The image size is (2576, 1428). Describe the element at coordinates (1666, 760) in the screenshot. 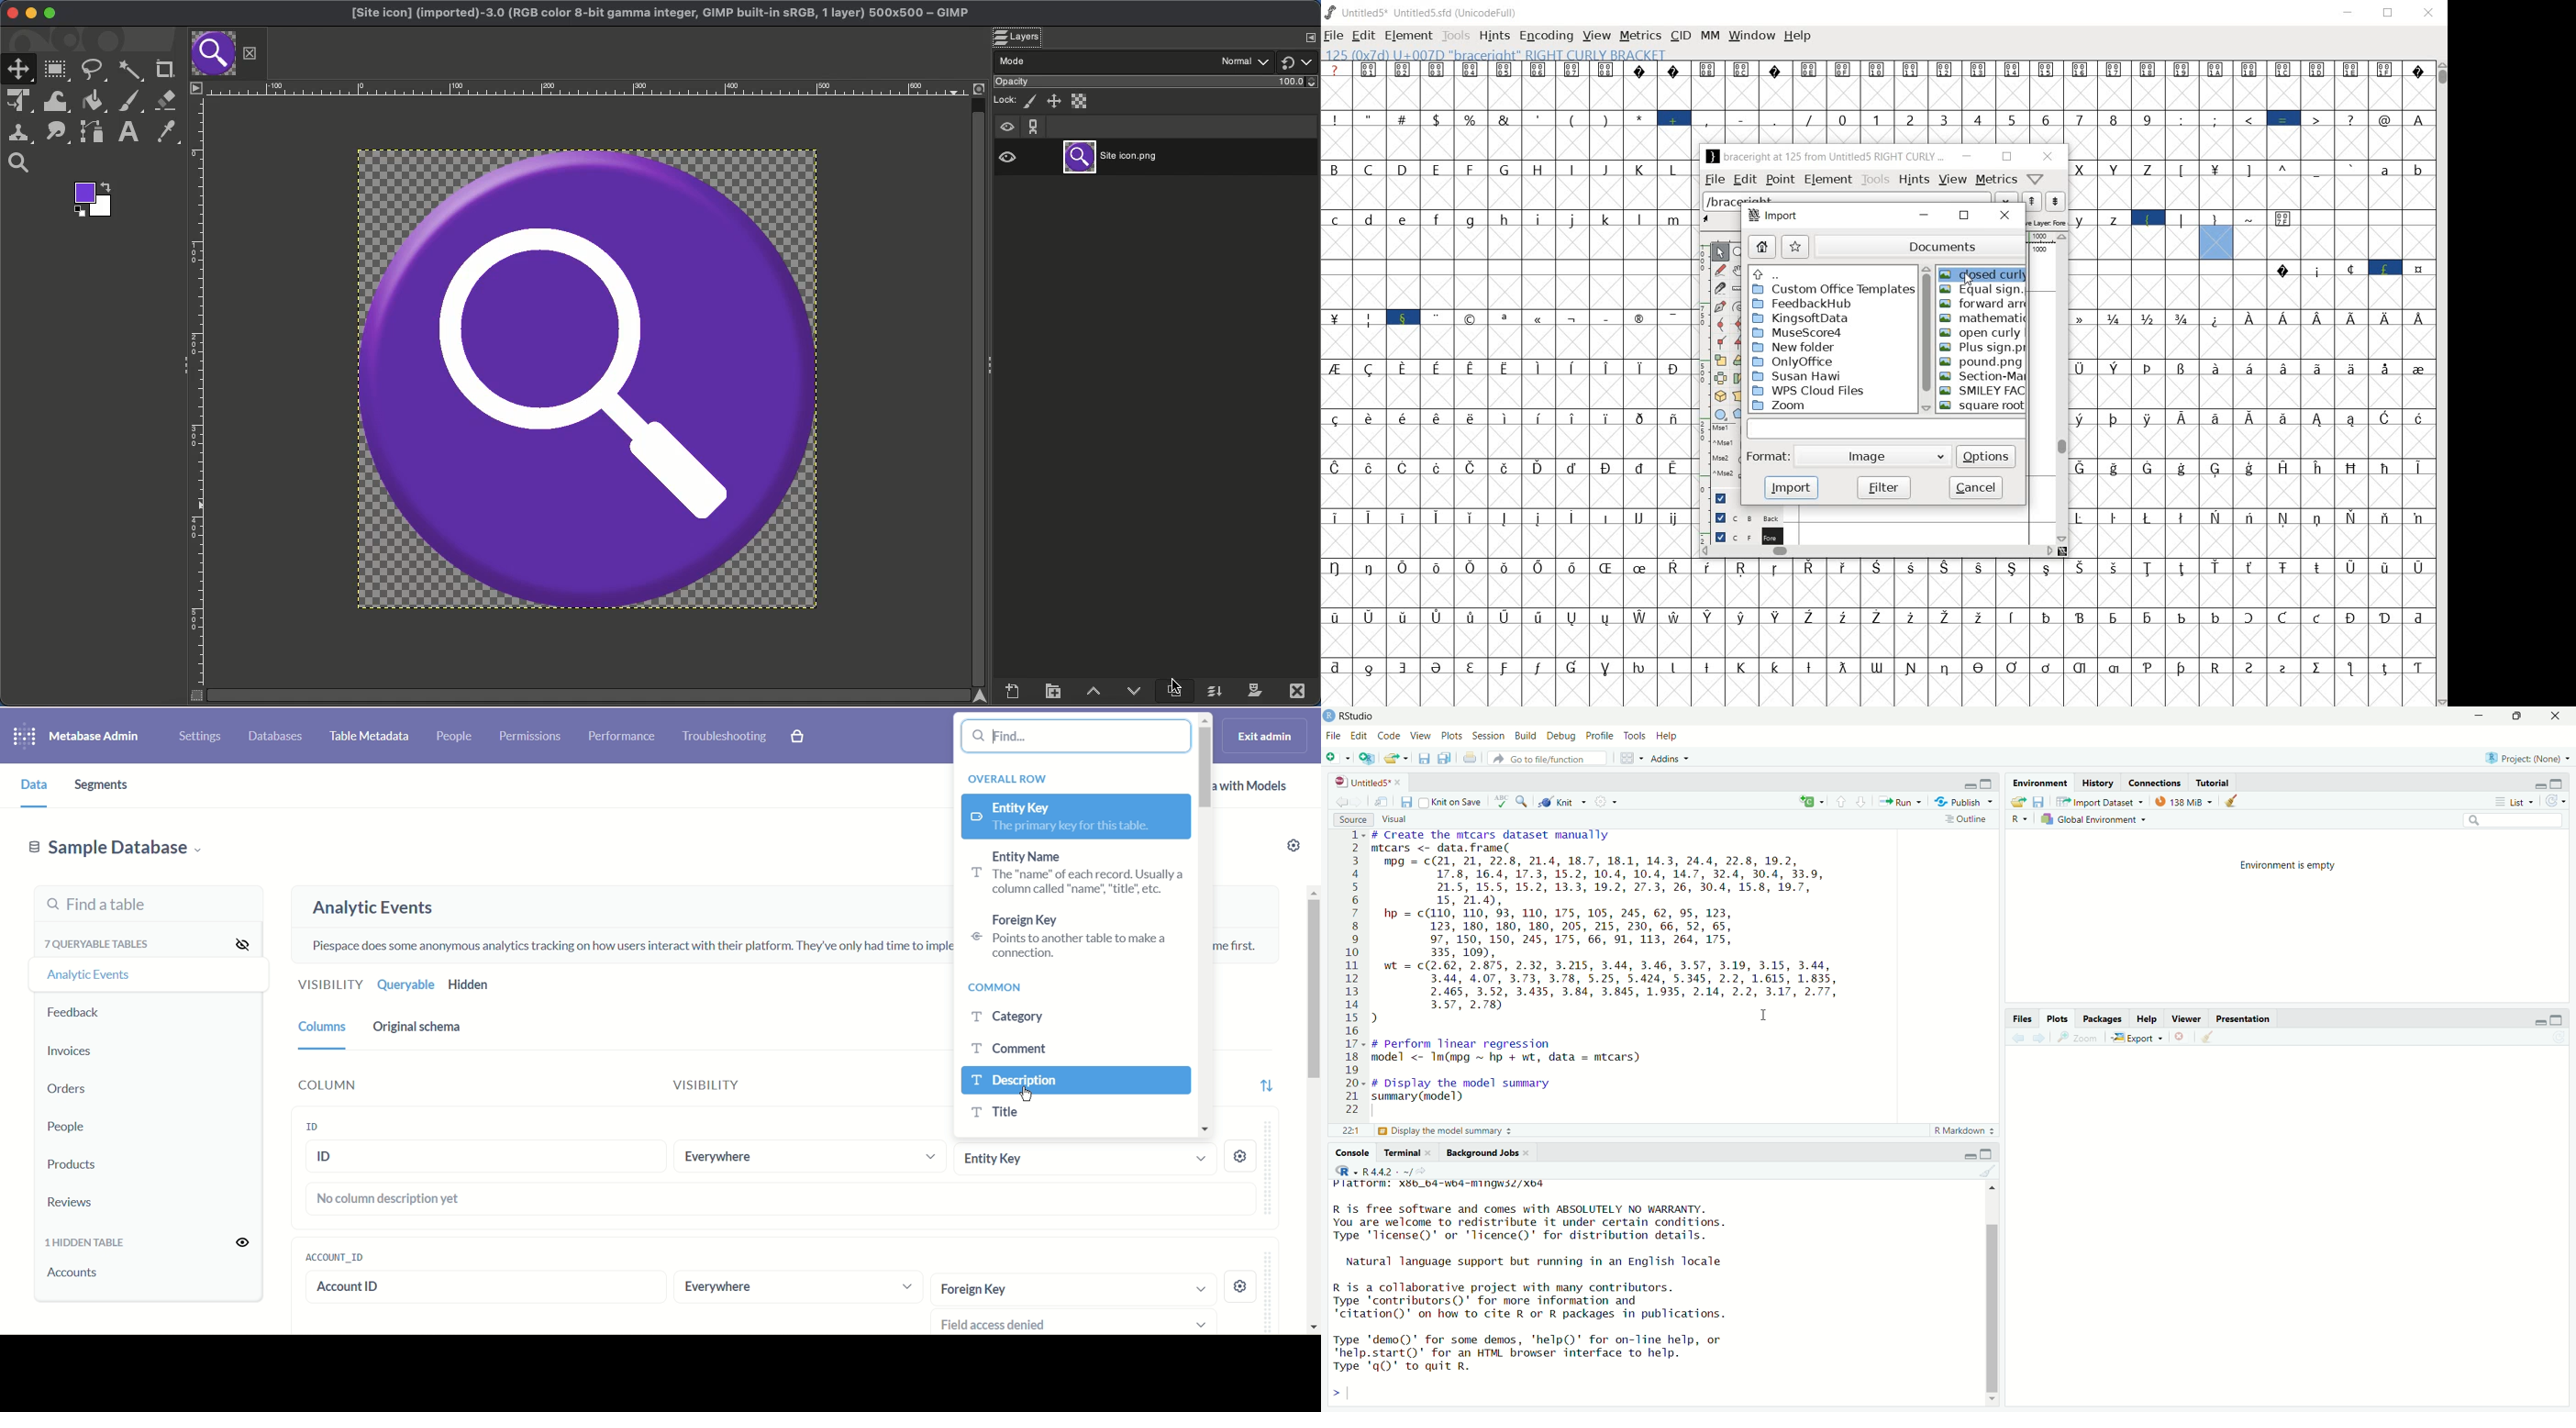

I see `Addins` at that location.